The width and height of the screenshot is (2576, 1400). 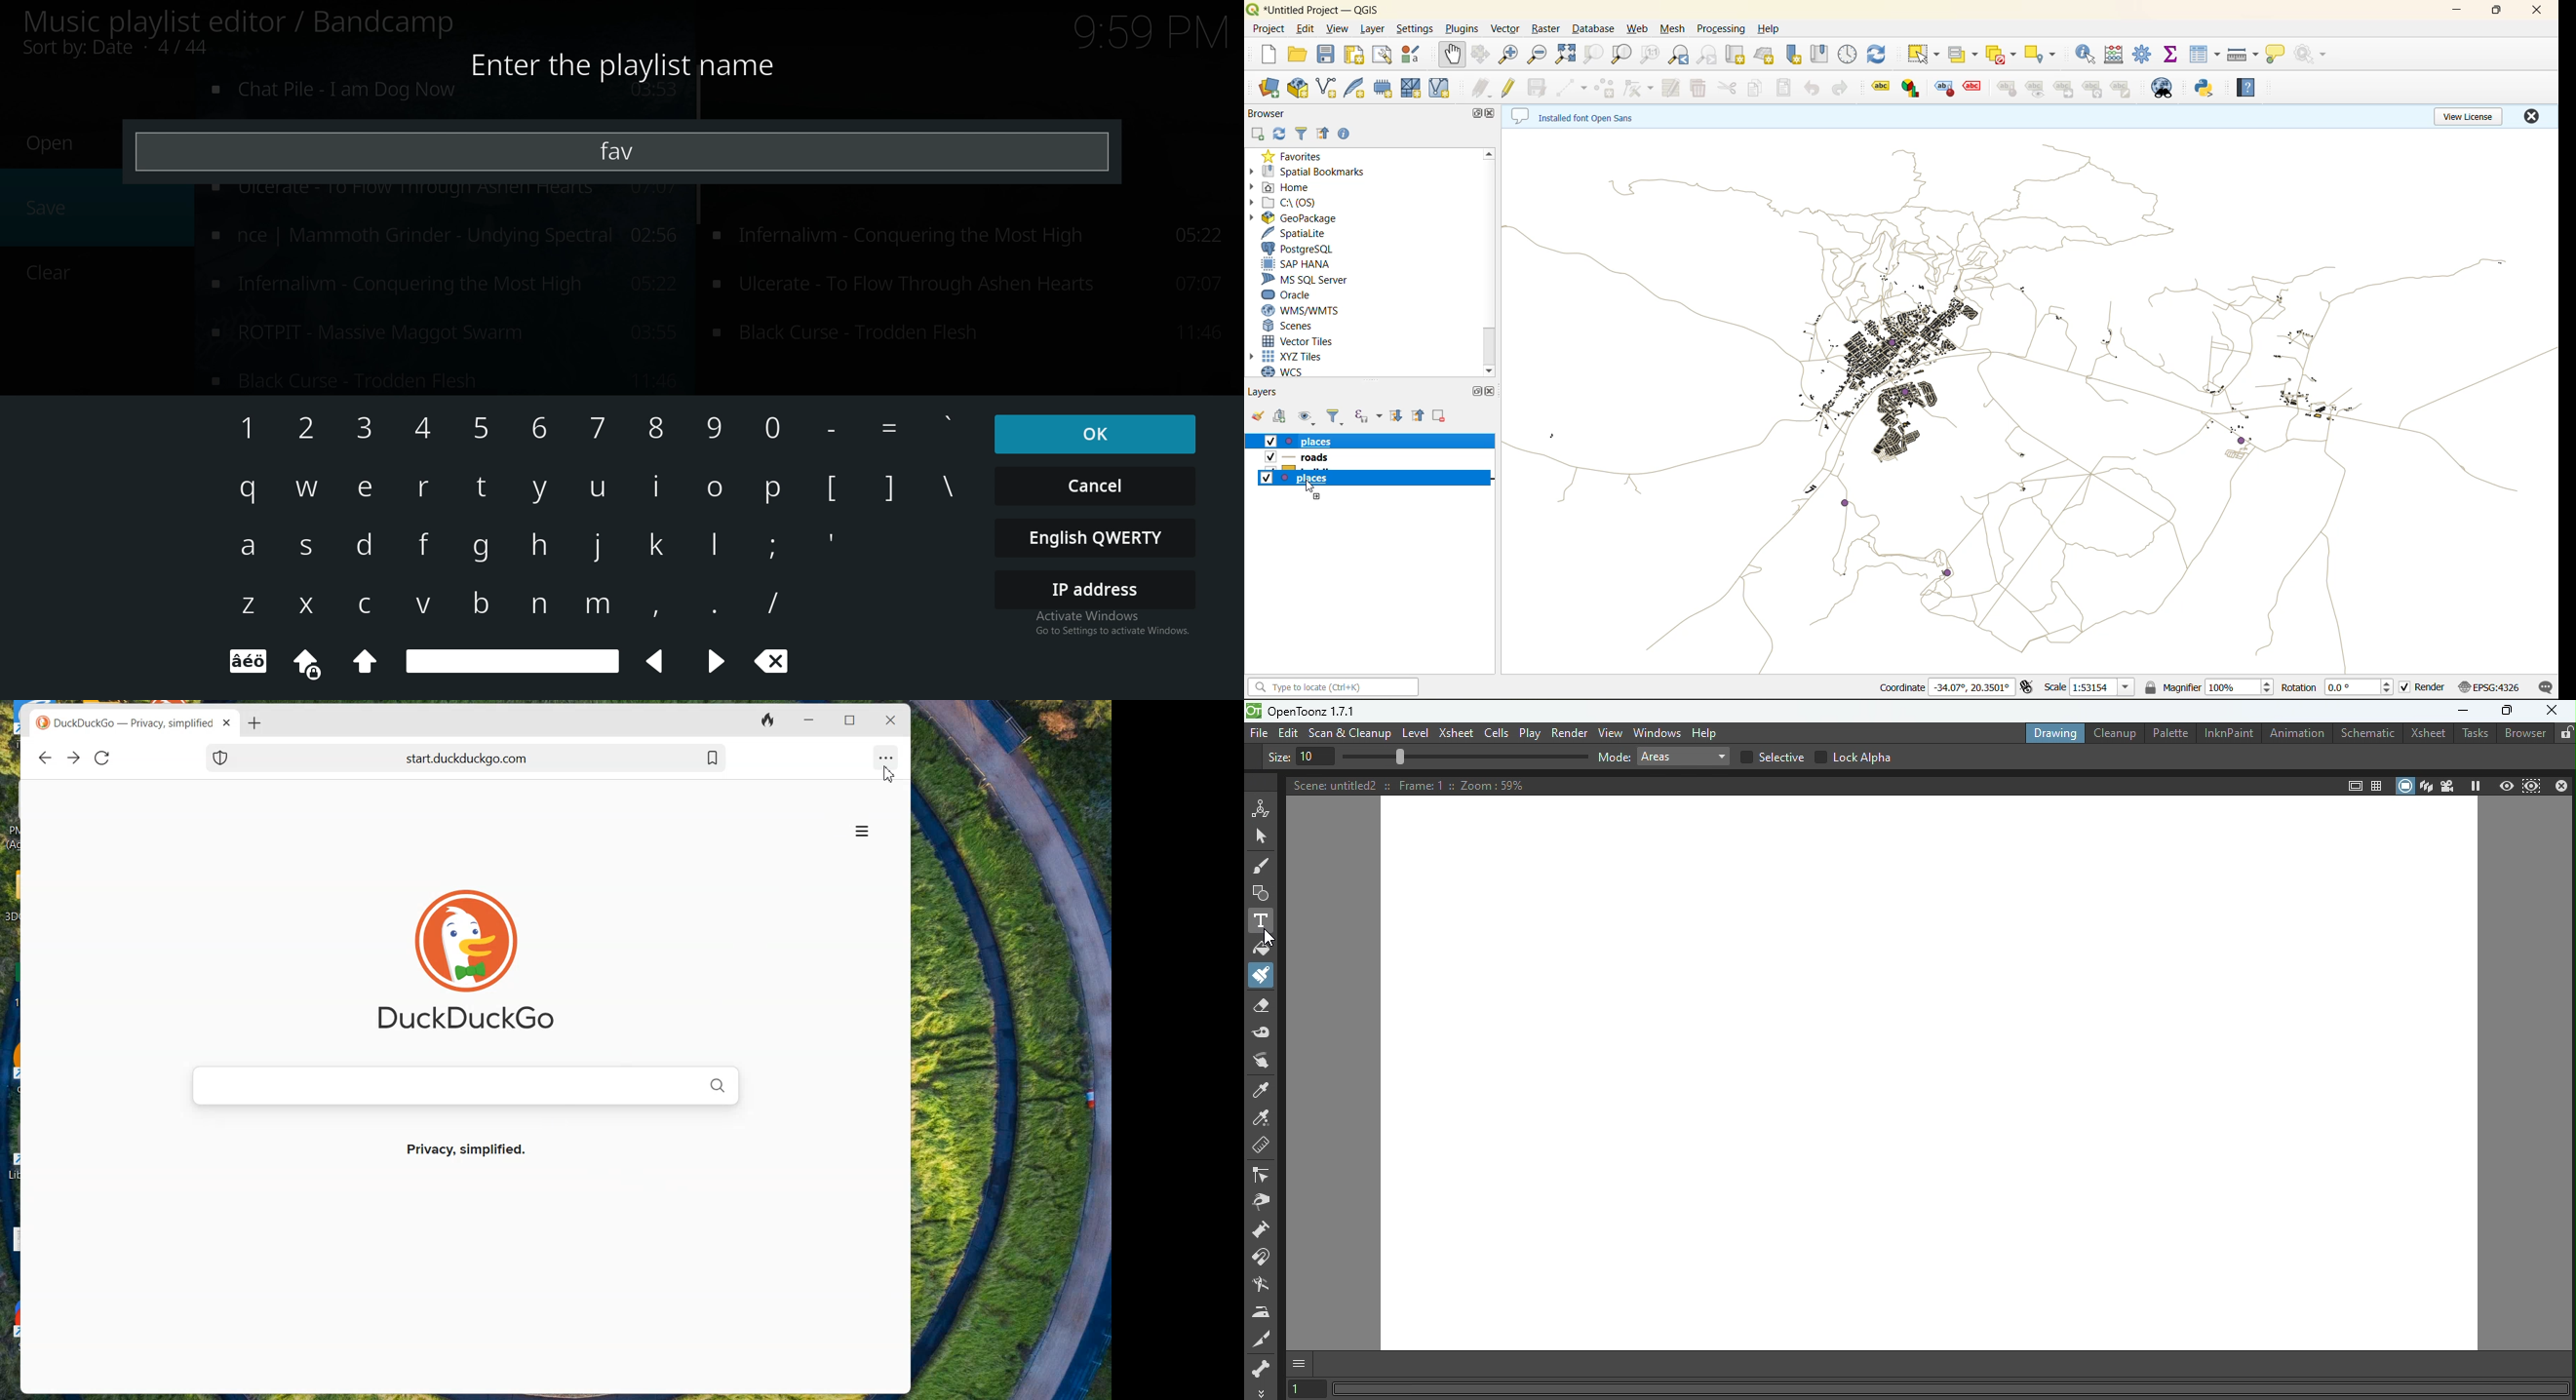 I want to click on favorites, so click(x=1297, y=154).